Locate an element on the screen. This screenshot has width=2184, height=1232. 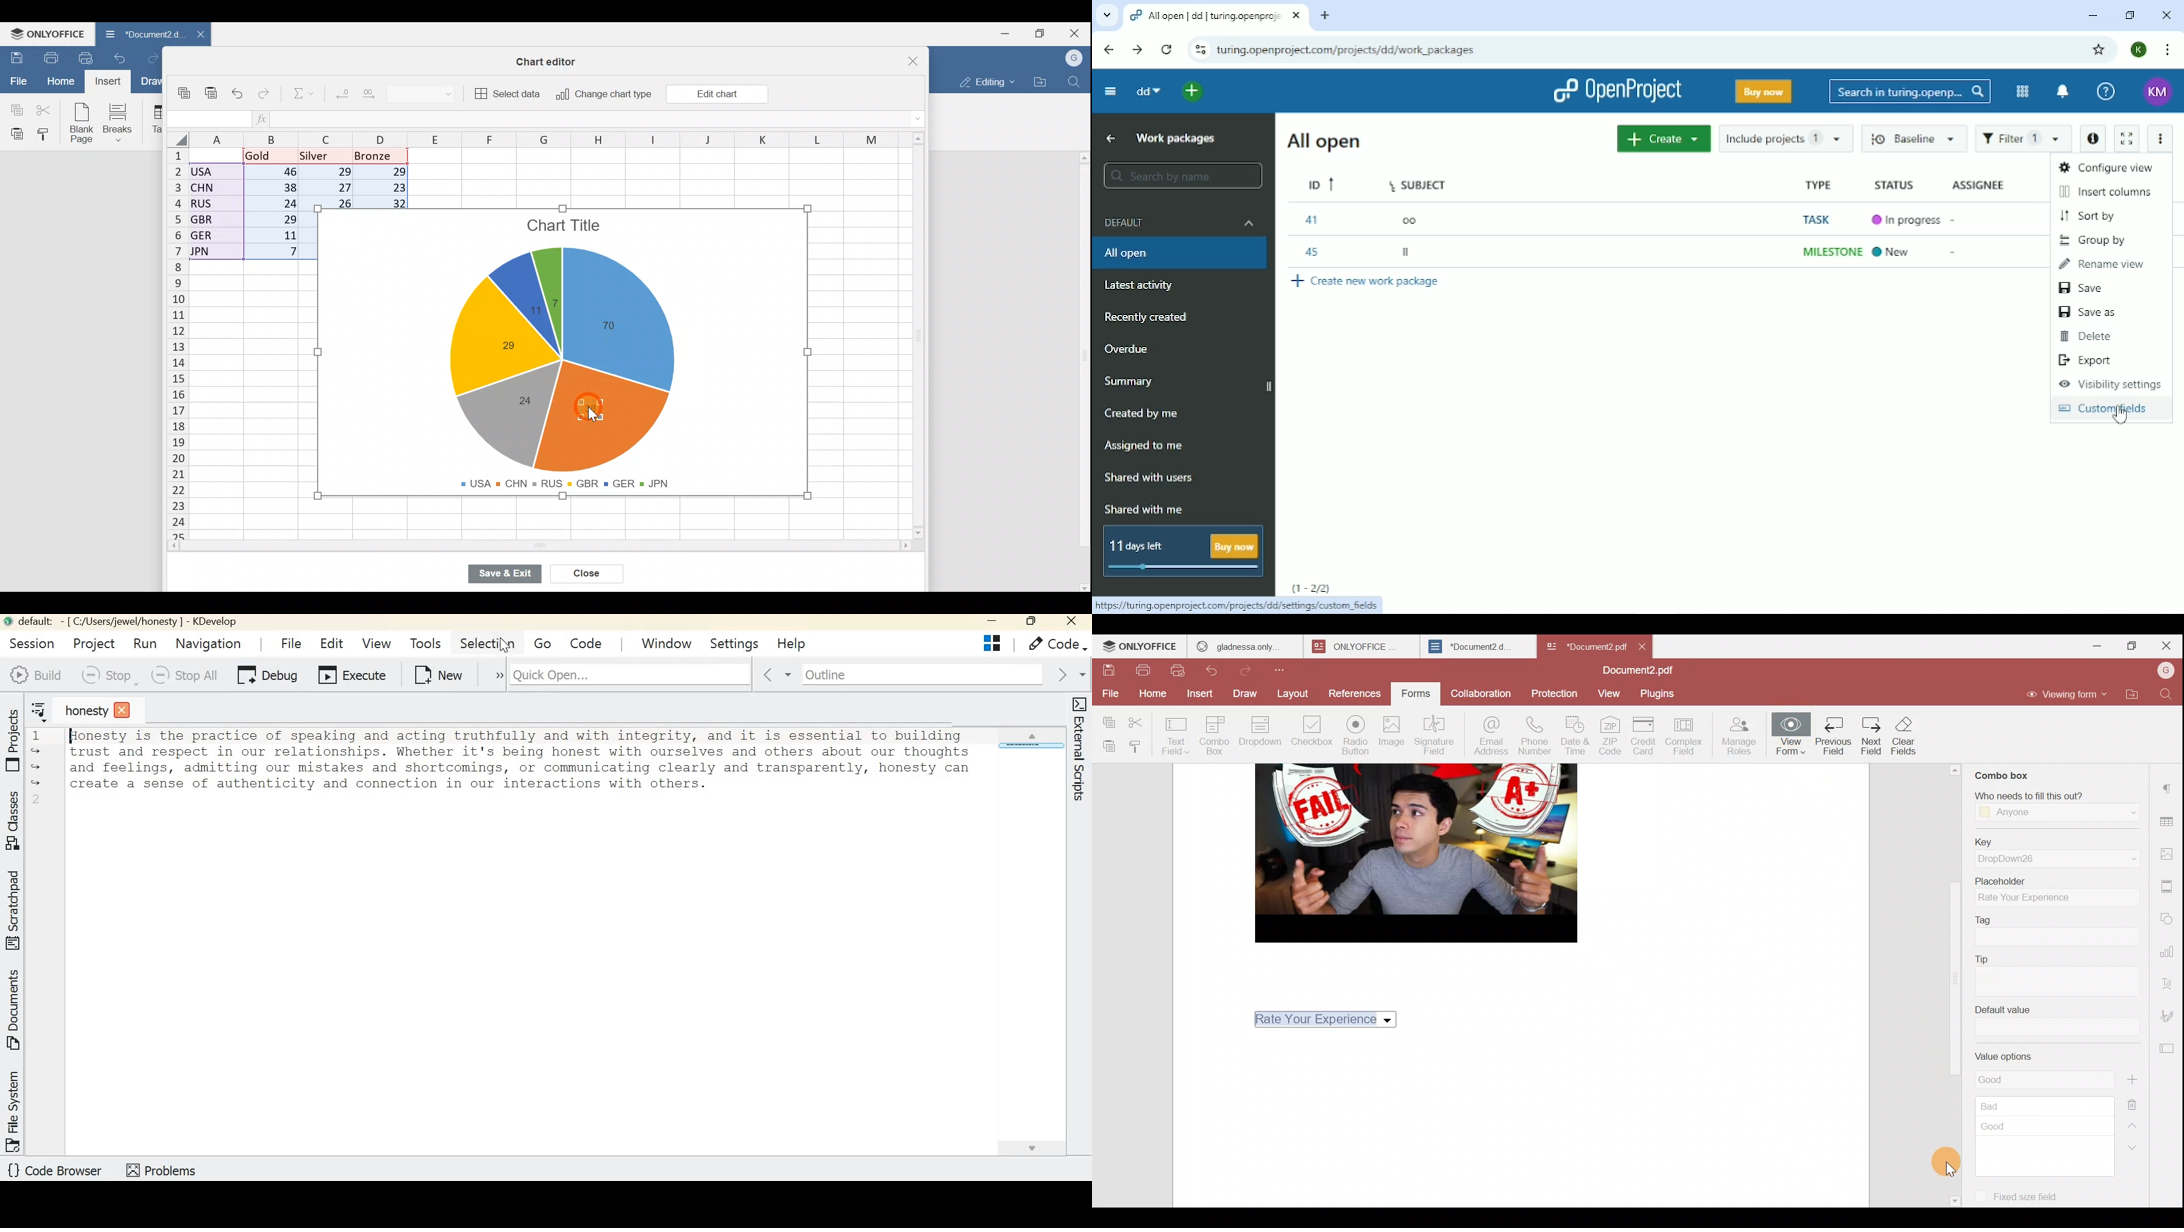
Date & time is located at coordinates (1576, 737).